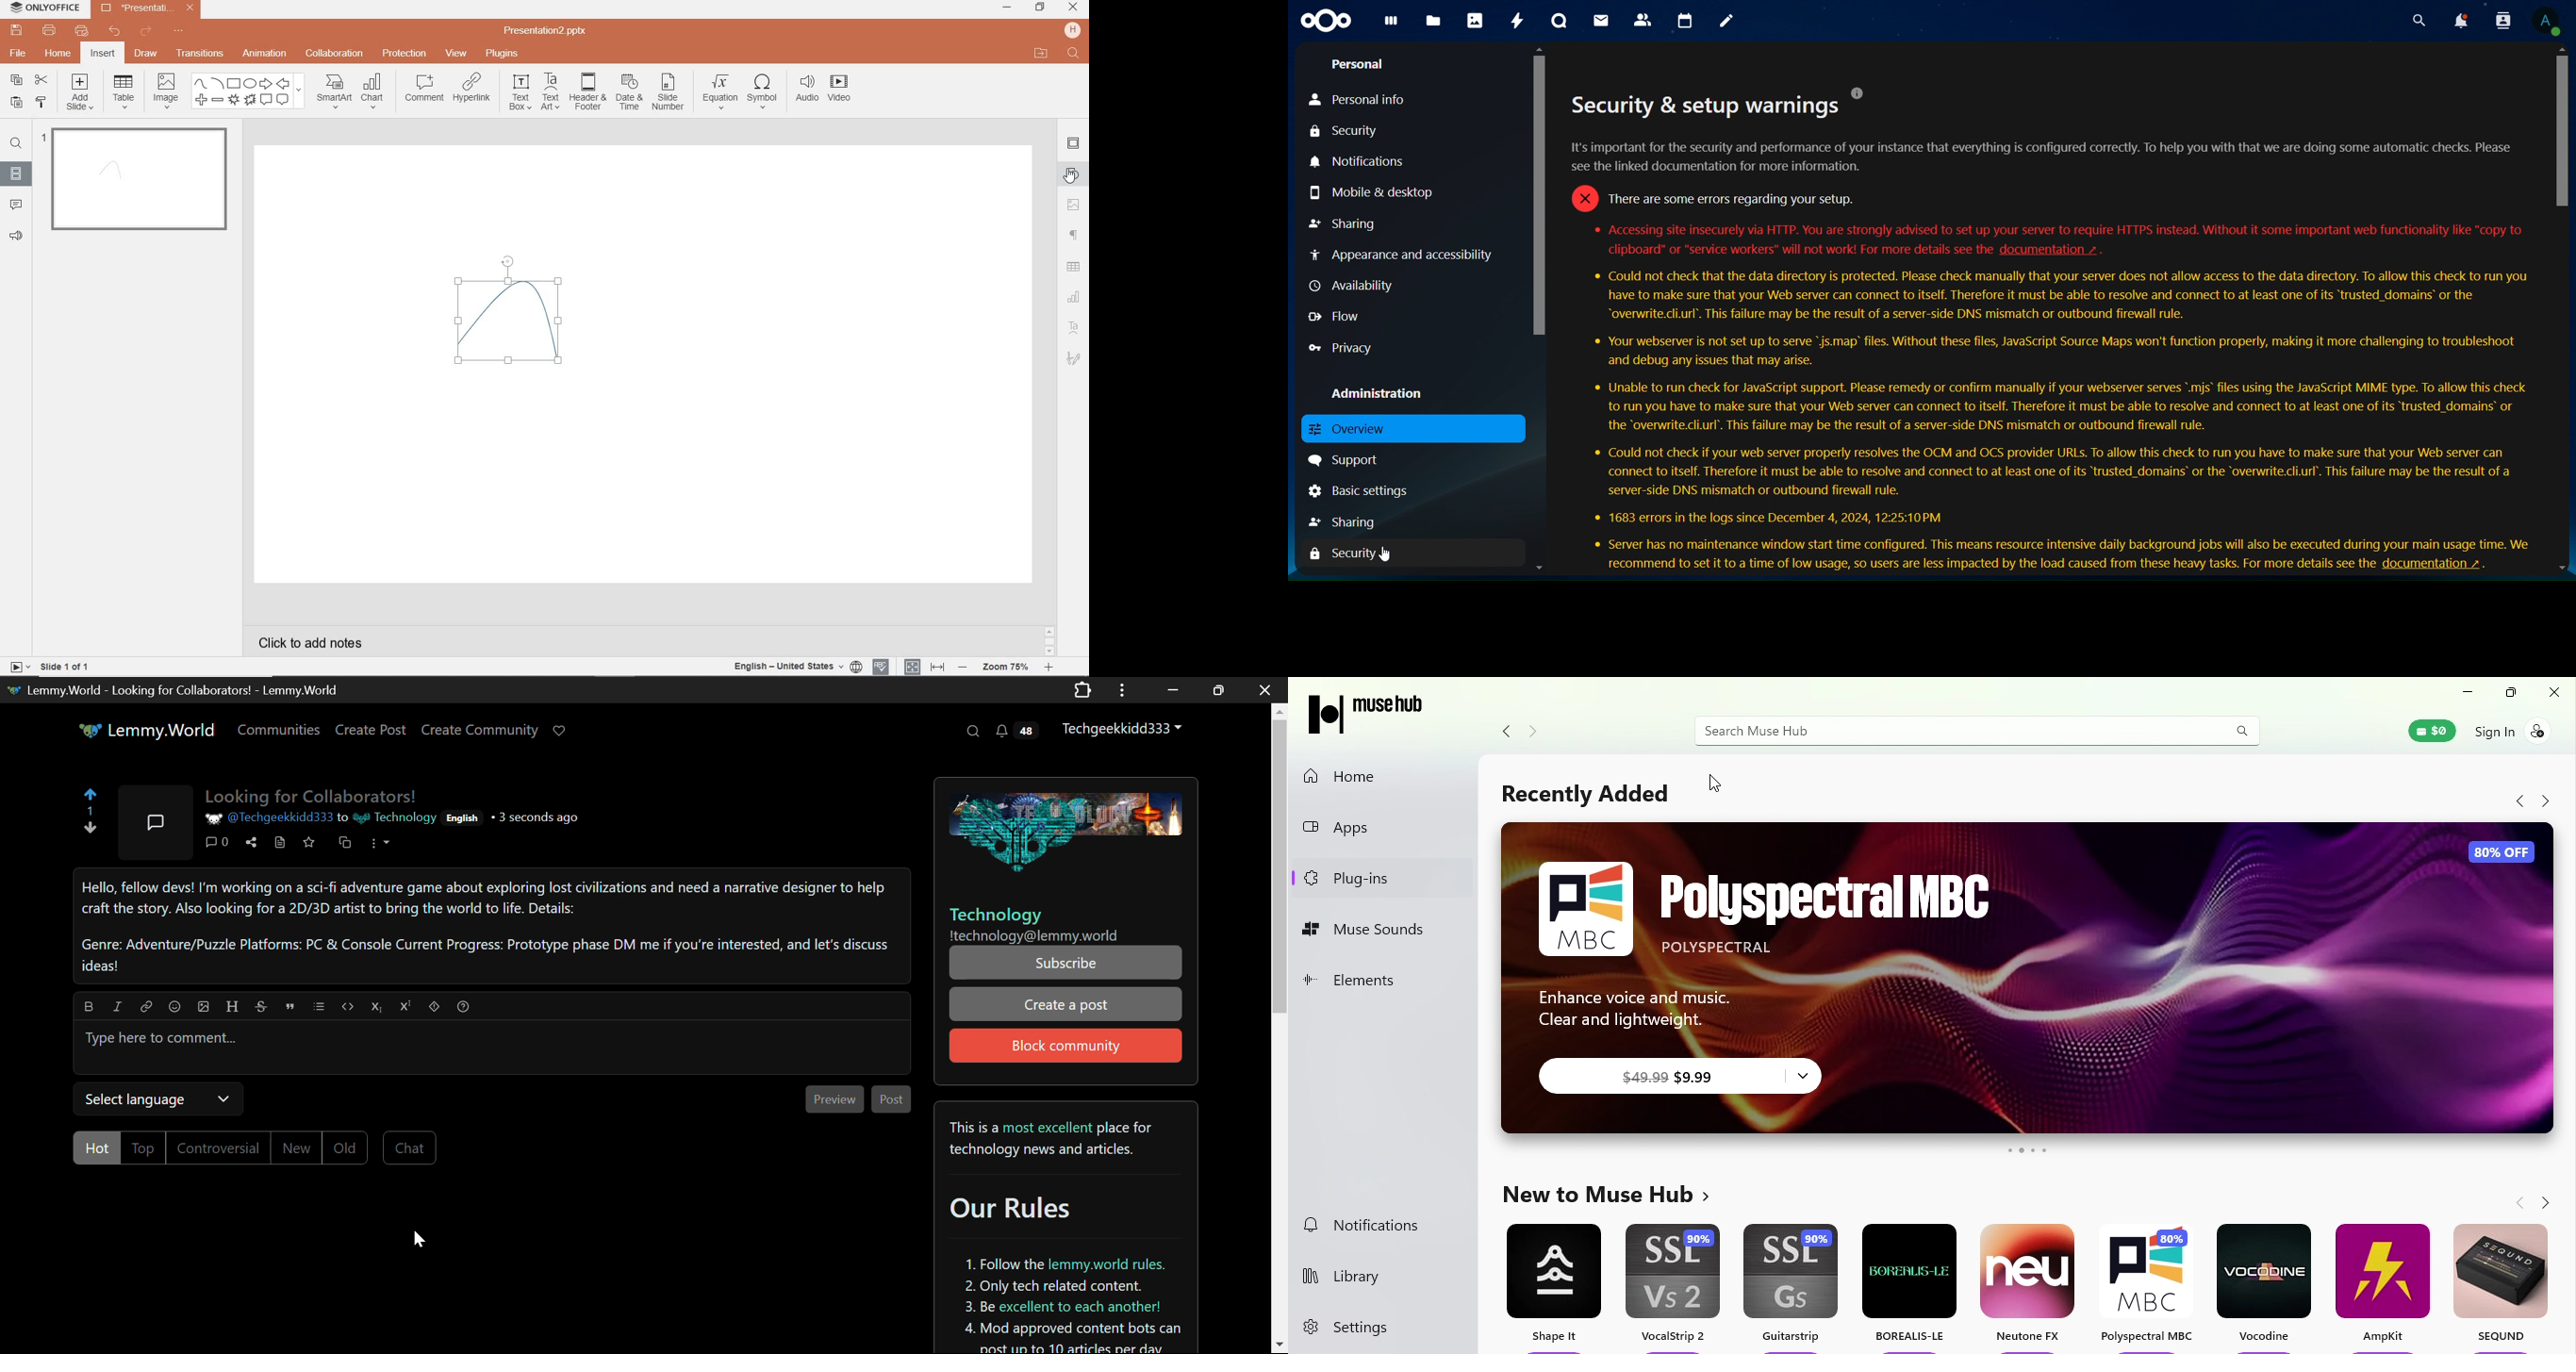 The image size is (2576, 1372). I want to click on INSERT, so click(103, 54).